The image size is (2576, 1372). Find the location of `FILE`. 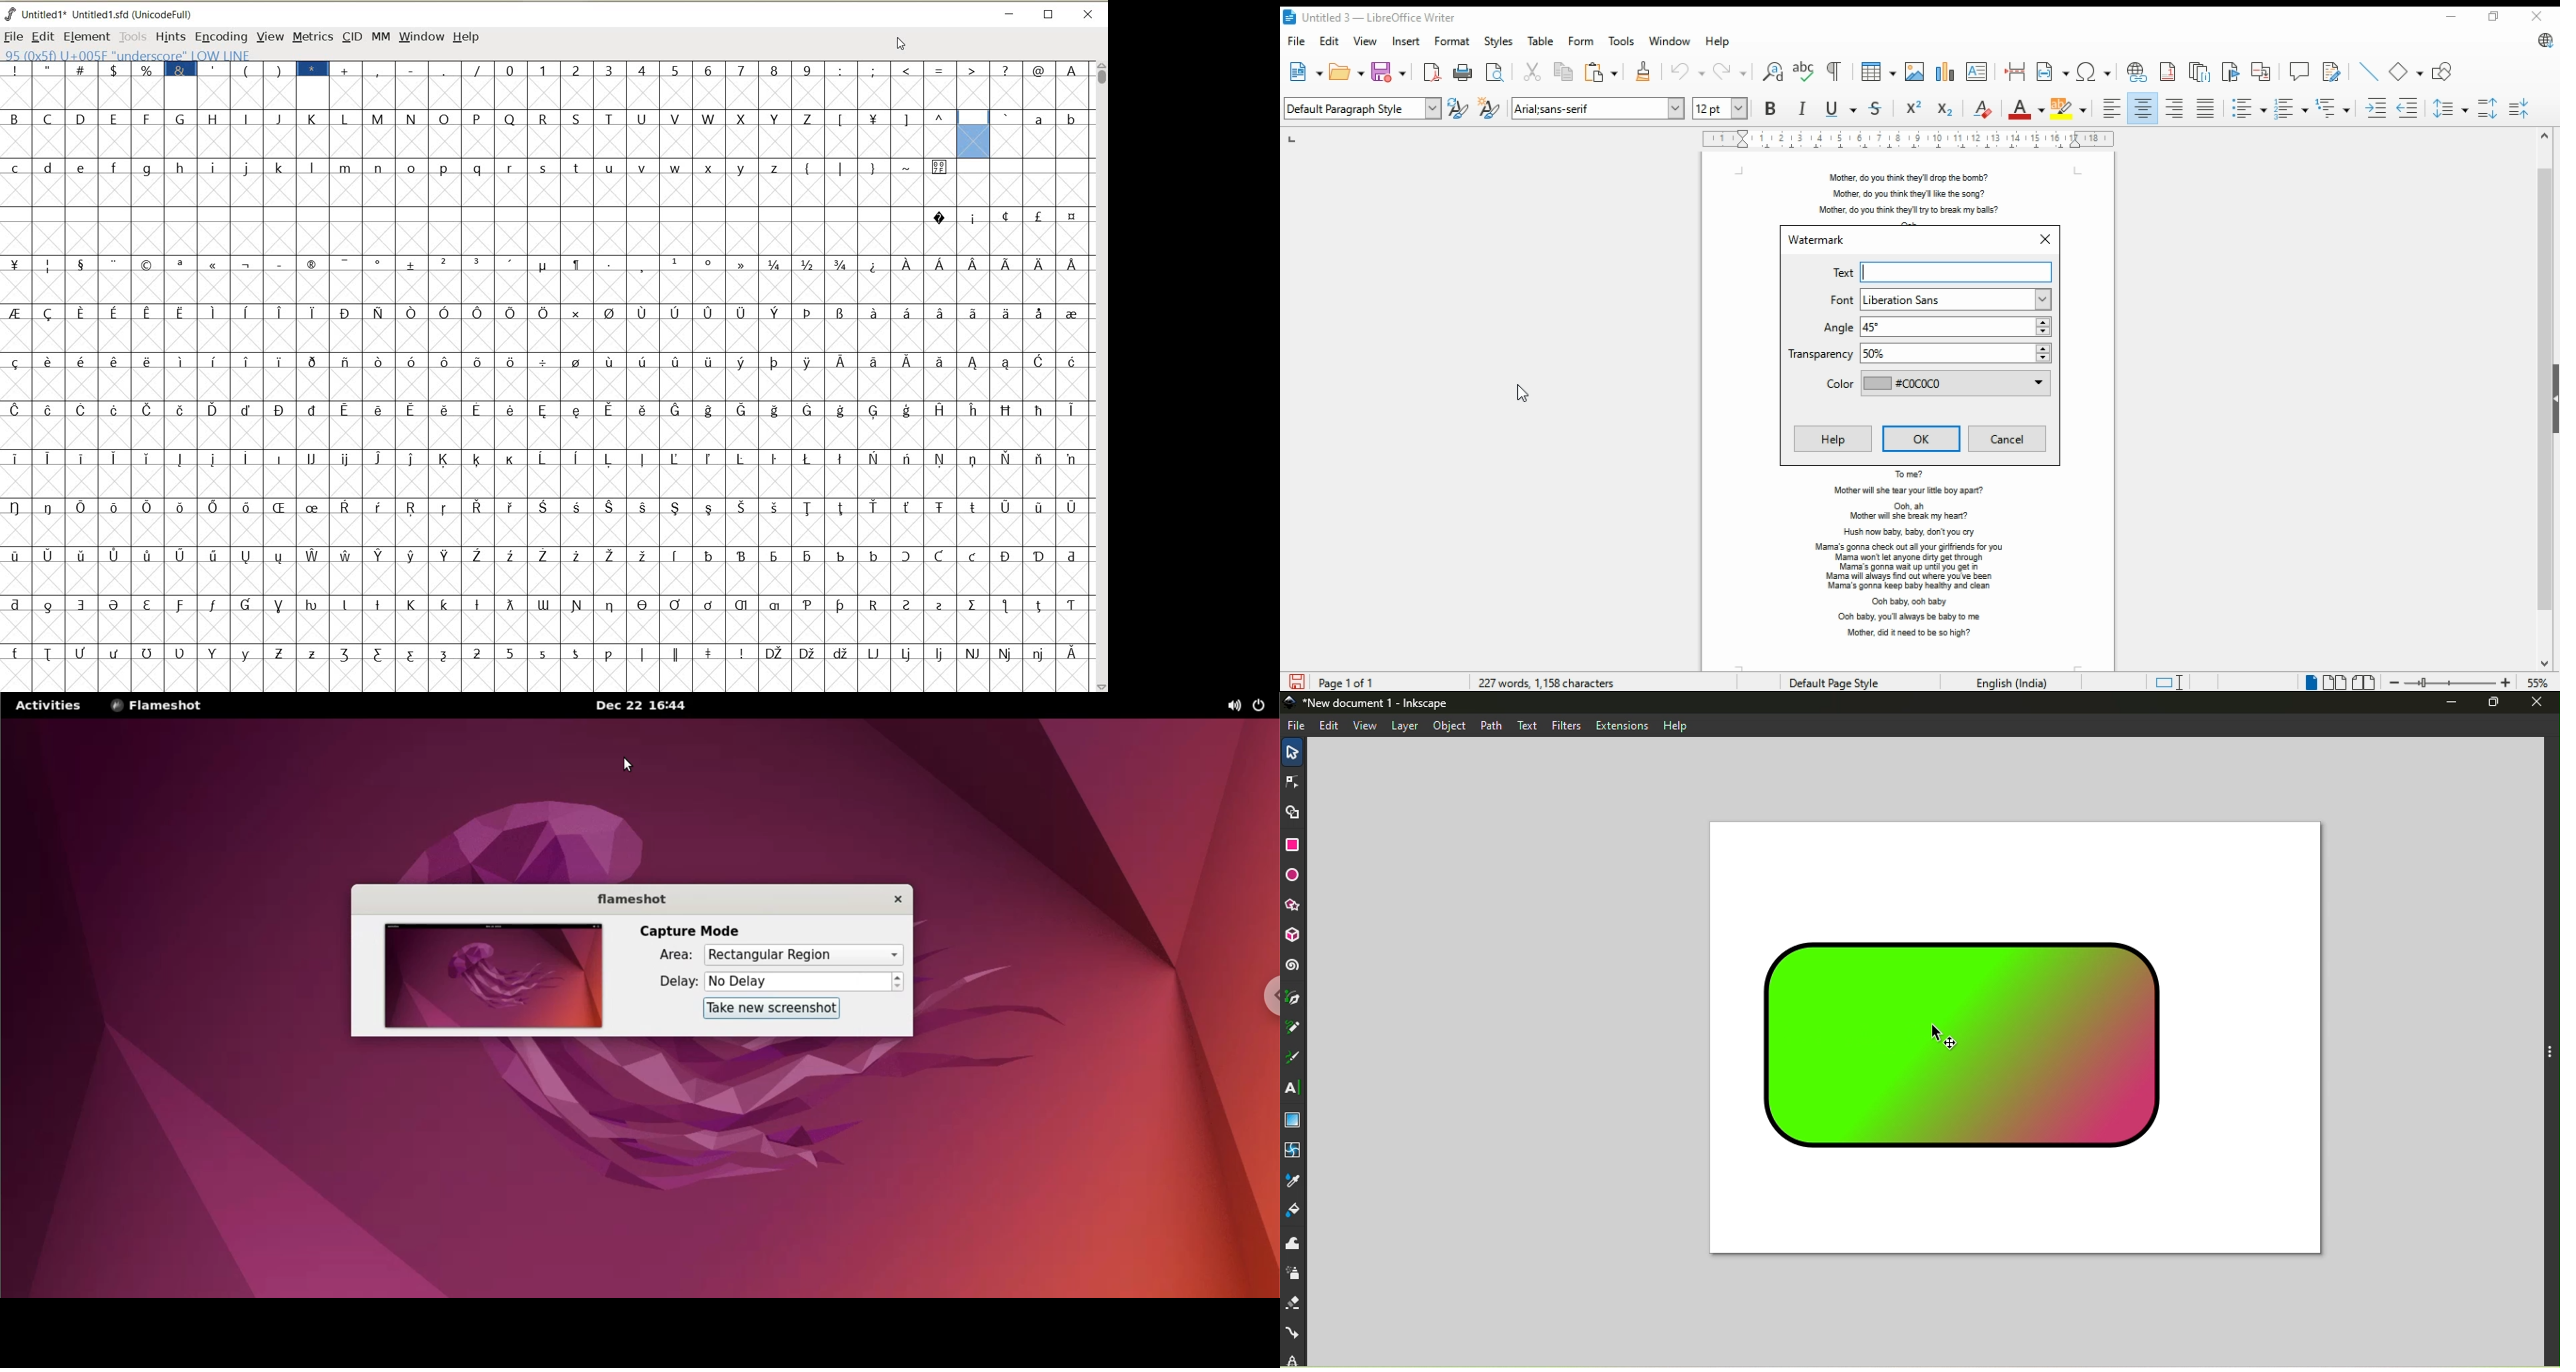

FILE is located at coordinates (13, 36).